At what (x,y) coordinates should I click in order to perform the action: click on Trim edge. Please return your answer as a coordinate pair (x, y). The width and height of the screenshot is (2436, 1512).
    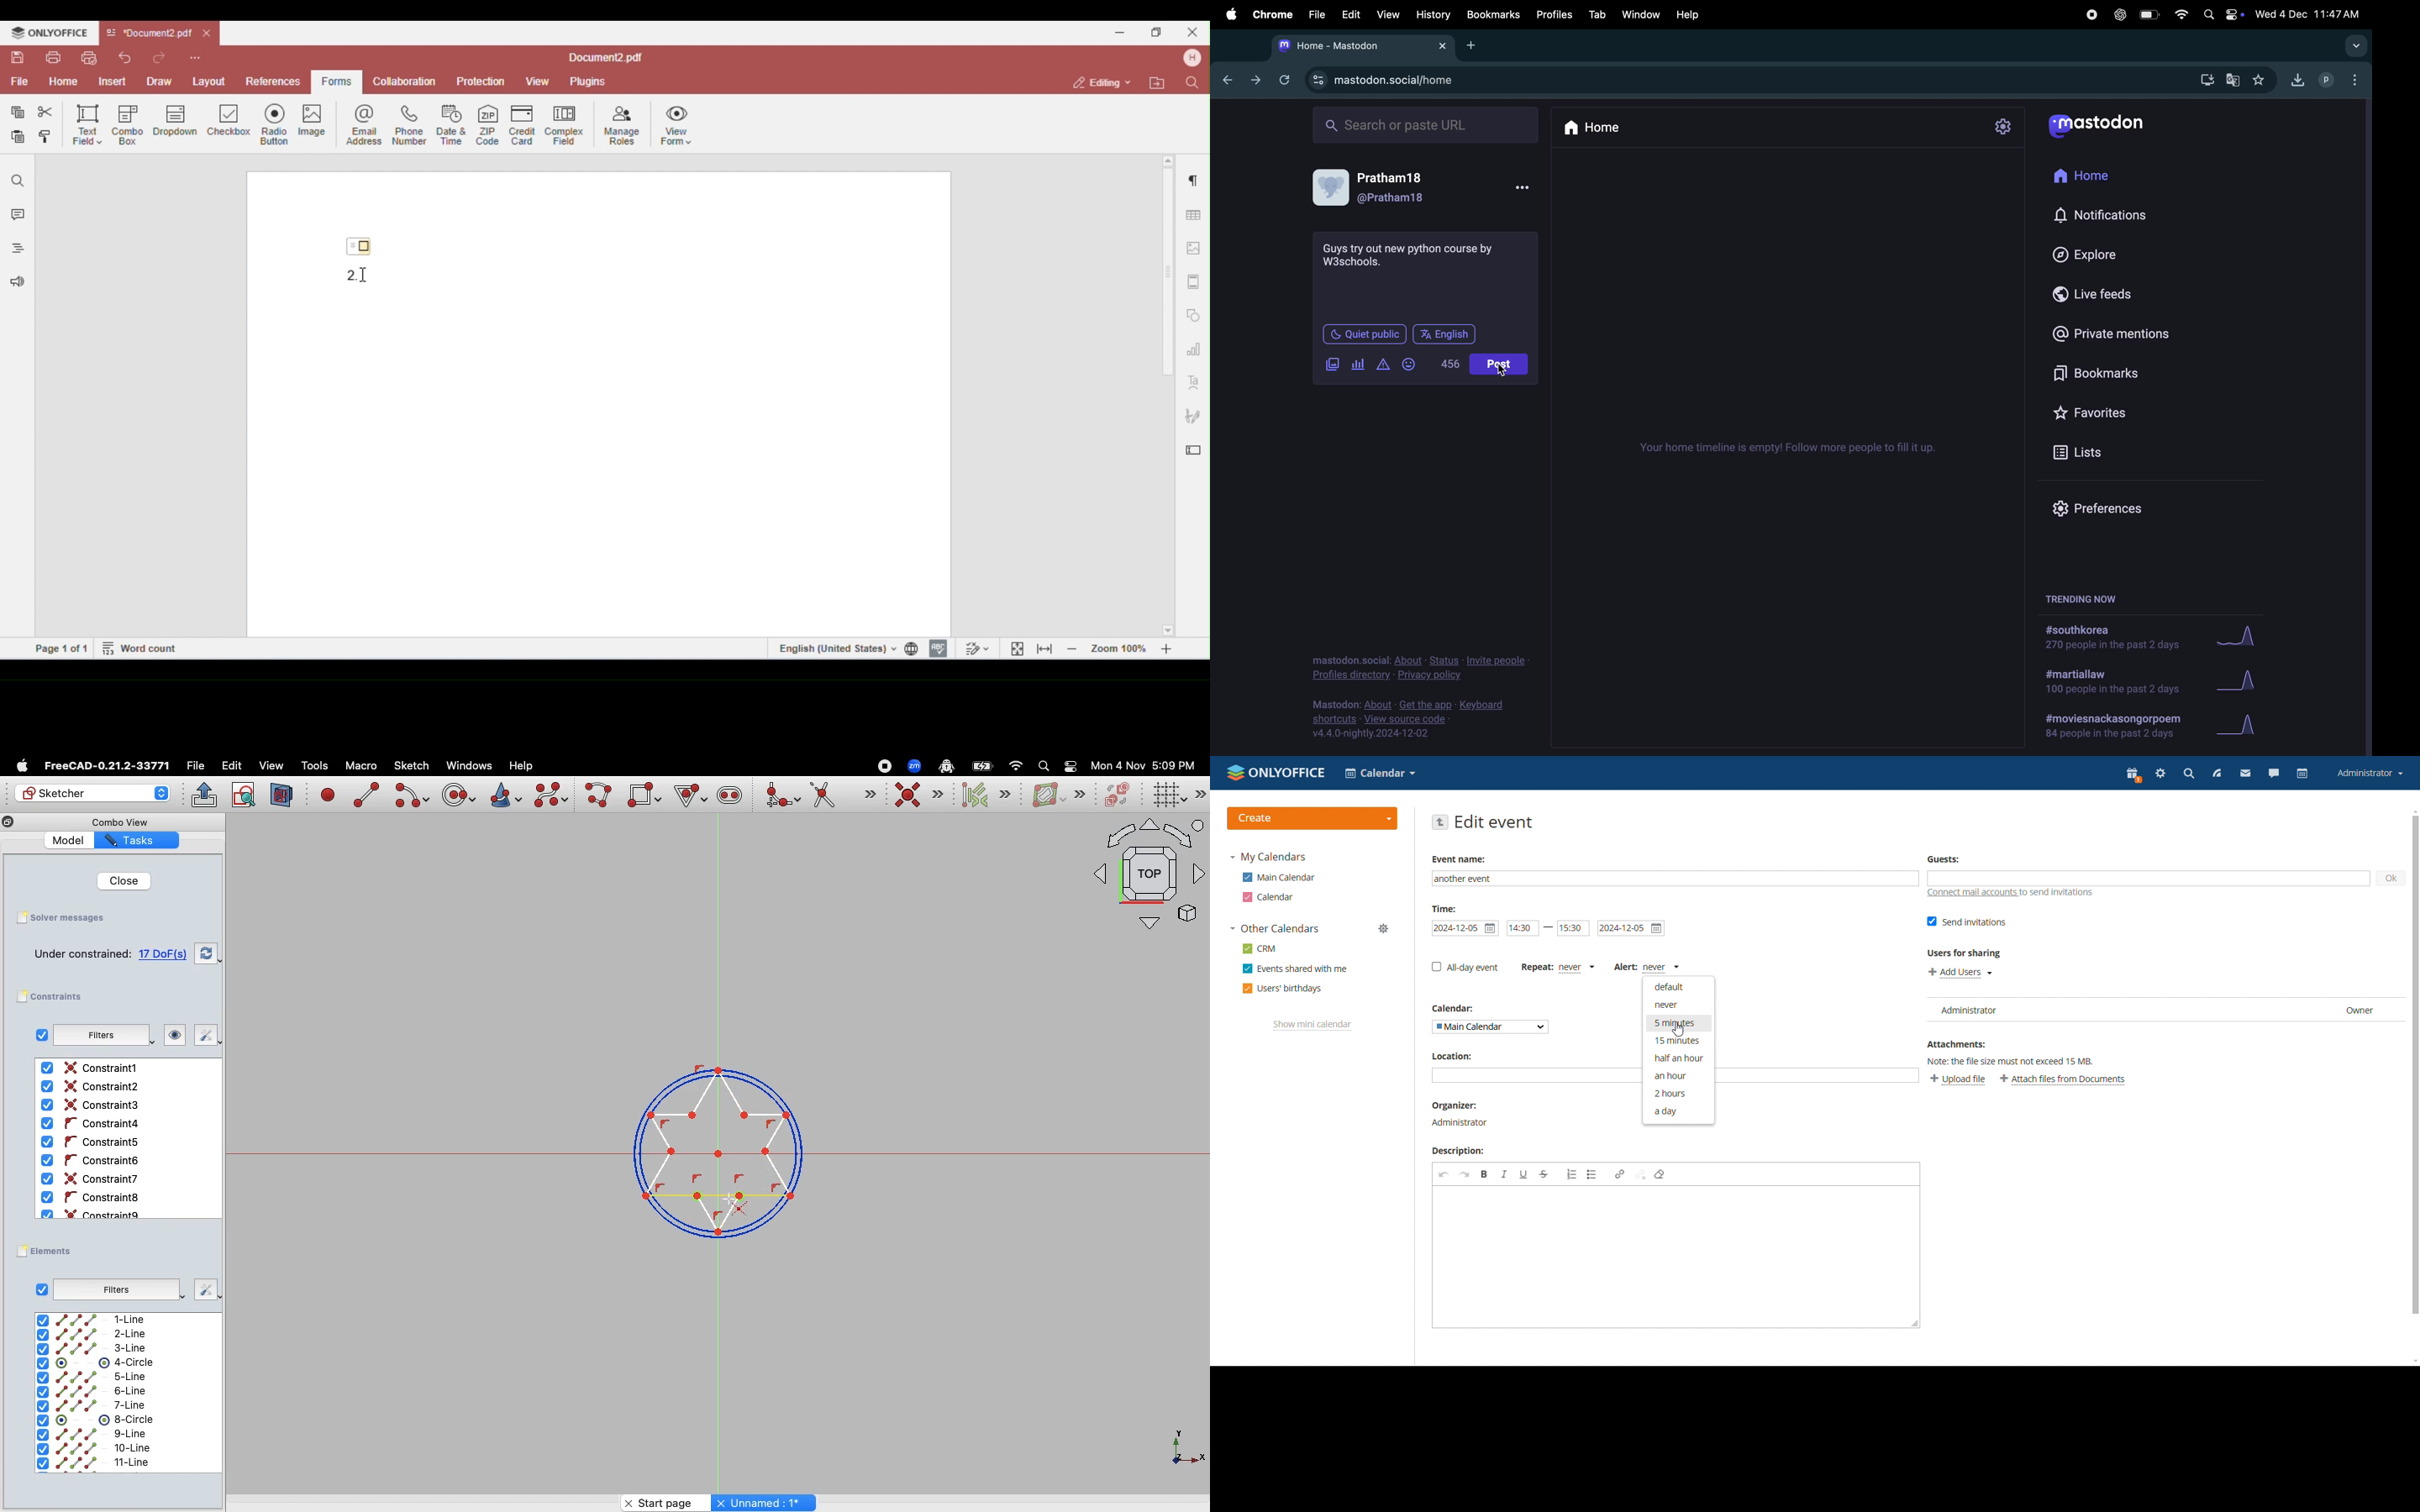
    Looking at the image, I should click on (843, 796).